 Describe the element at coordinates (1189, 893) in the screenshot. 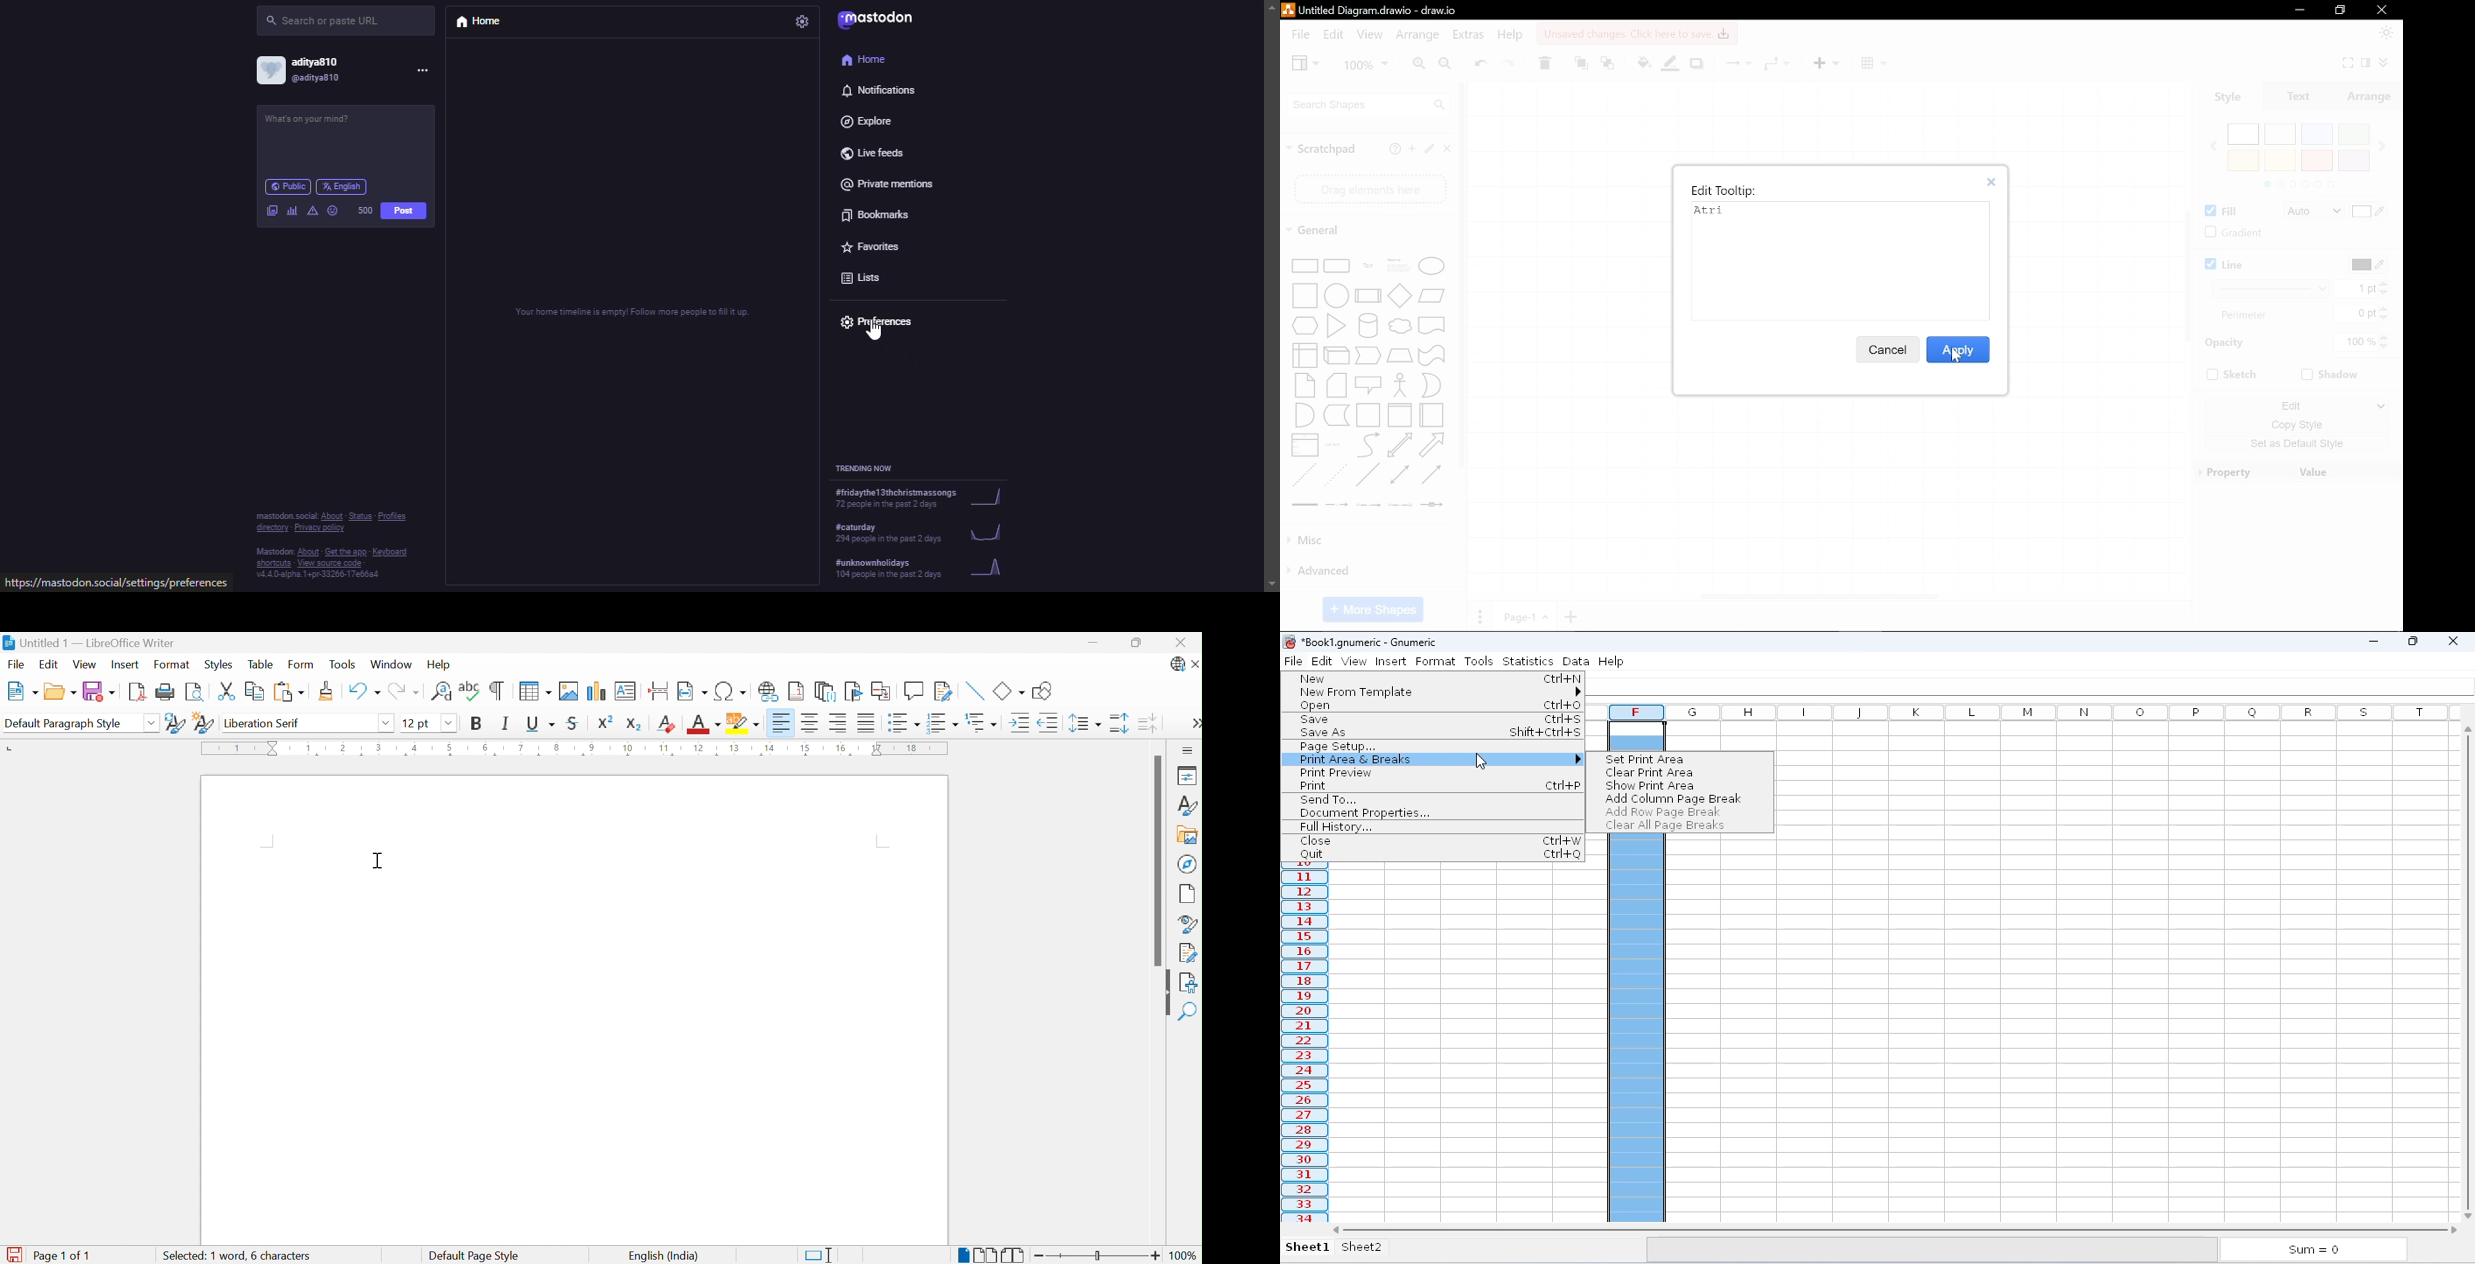

I see `Page` at that location.